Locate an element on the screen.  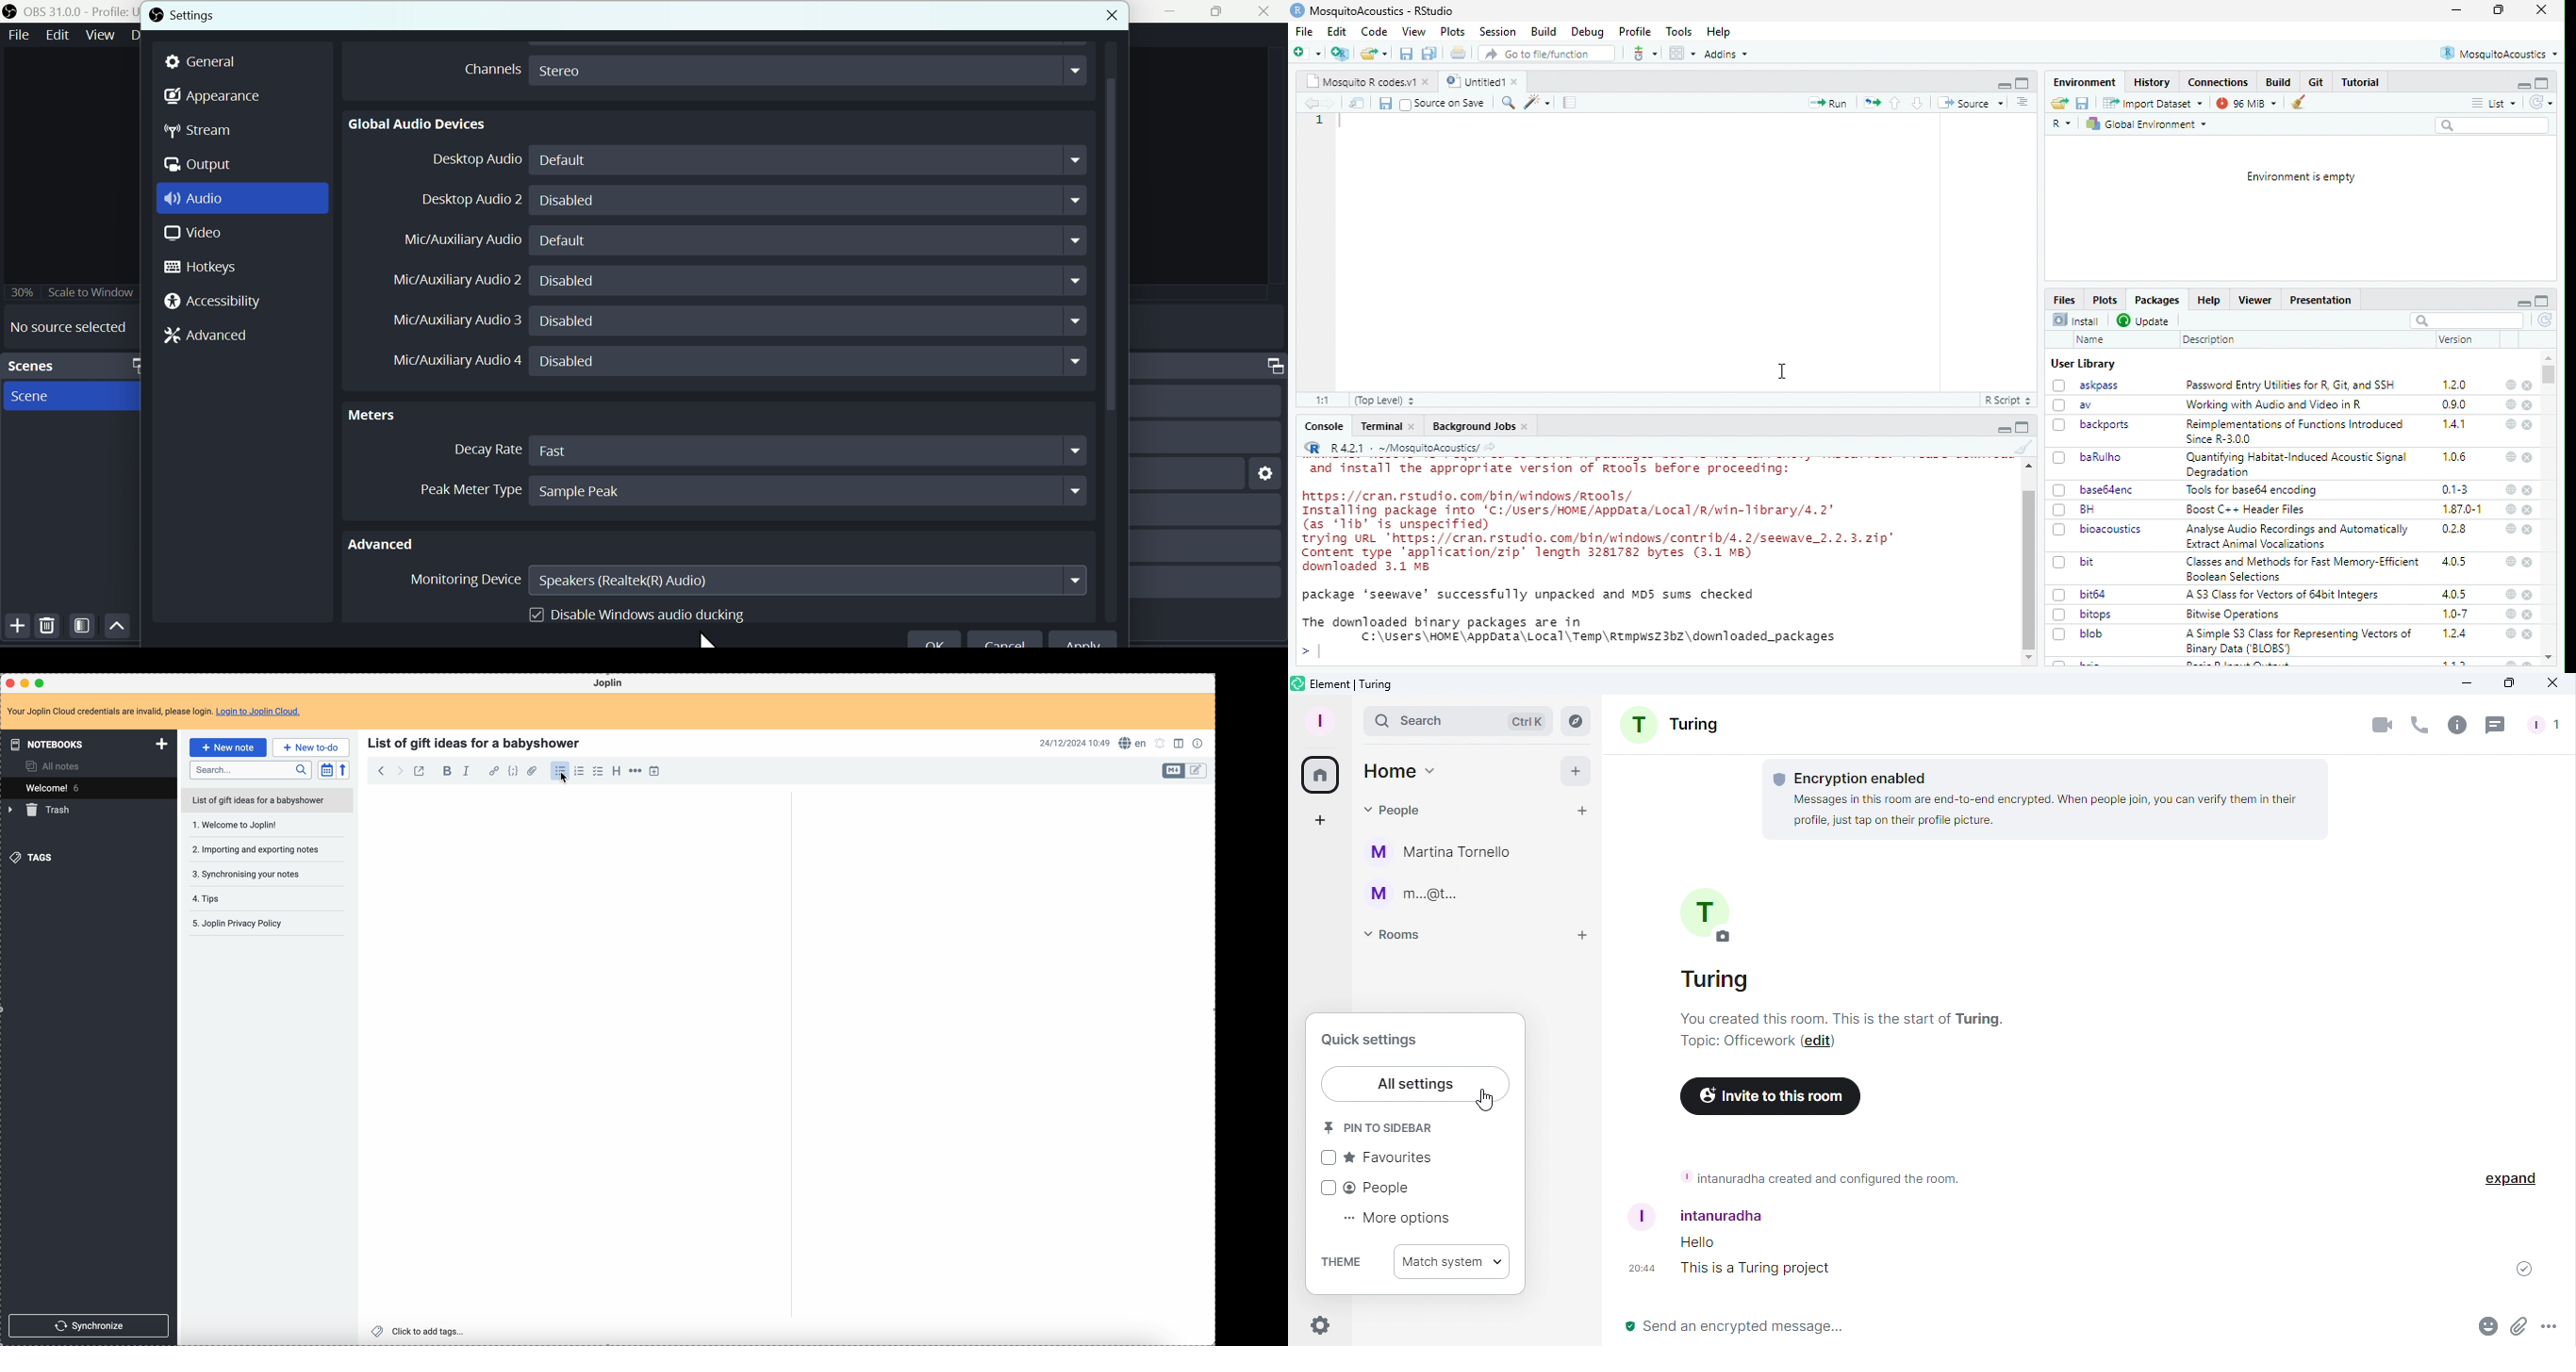
Presentation is located at coordinates (2321, 301).